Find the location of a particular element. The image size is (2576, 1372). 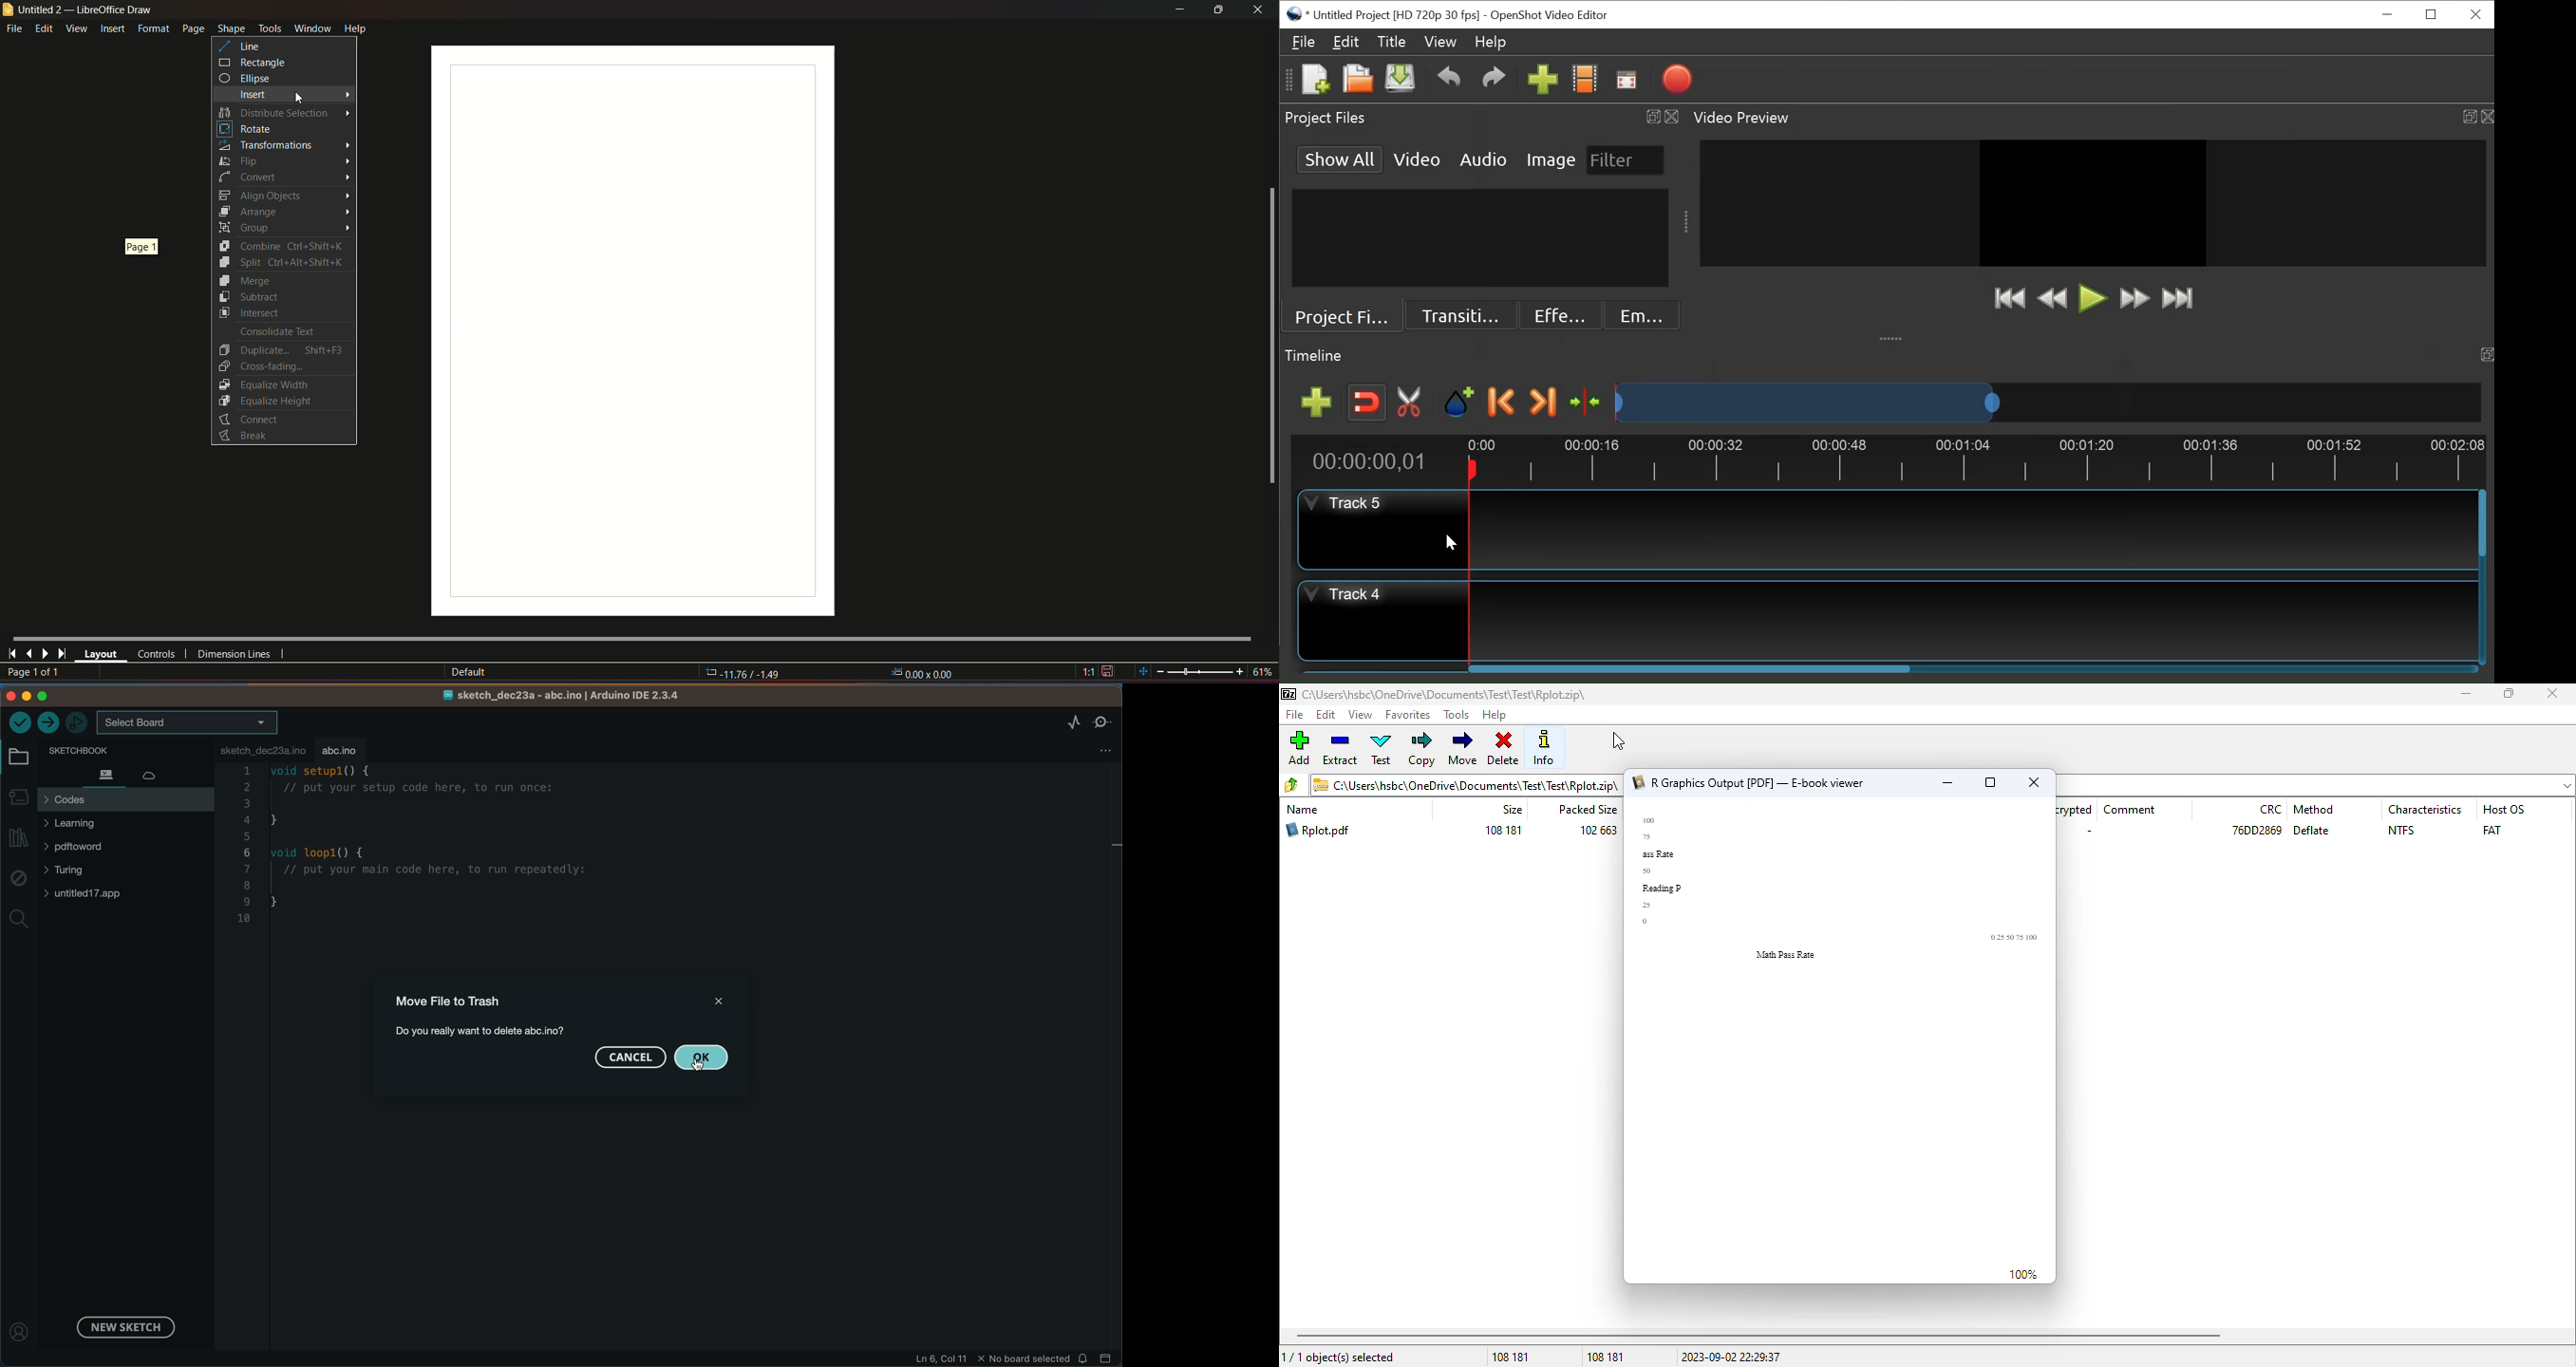

page 1 of 1 is located at coordinates (36, 673).